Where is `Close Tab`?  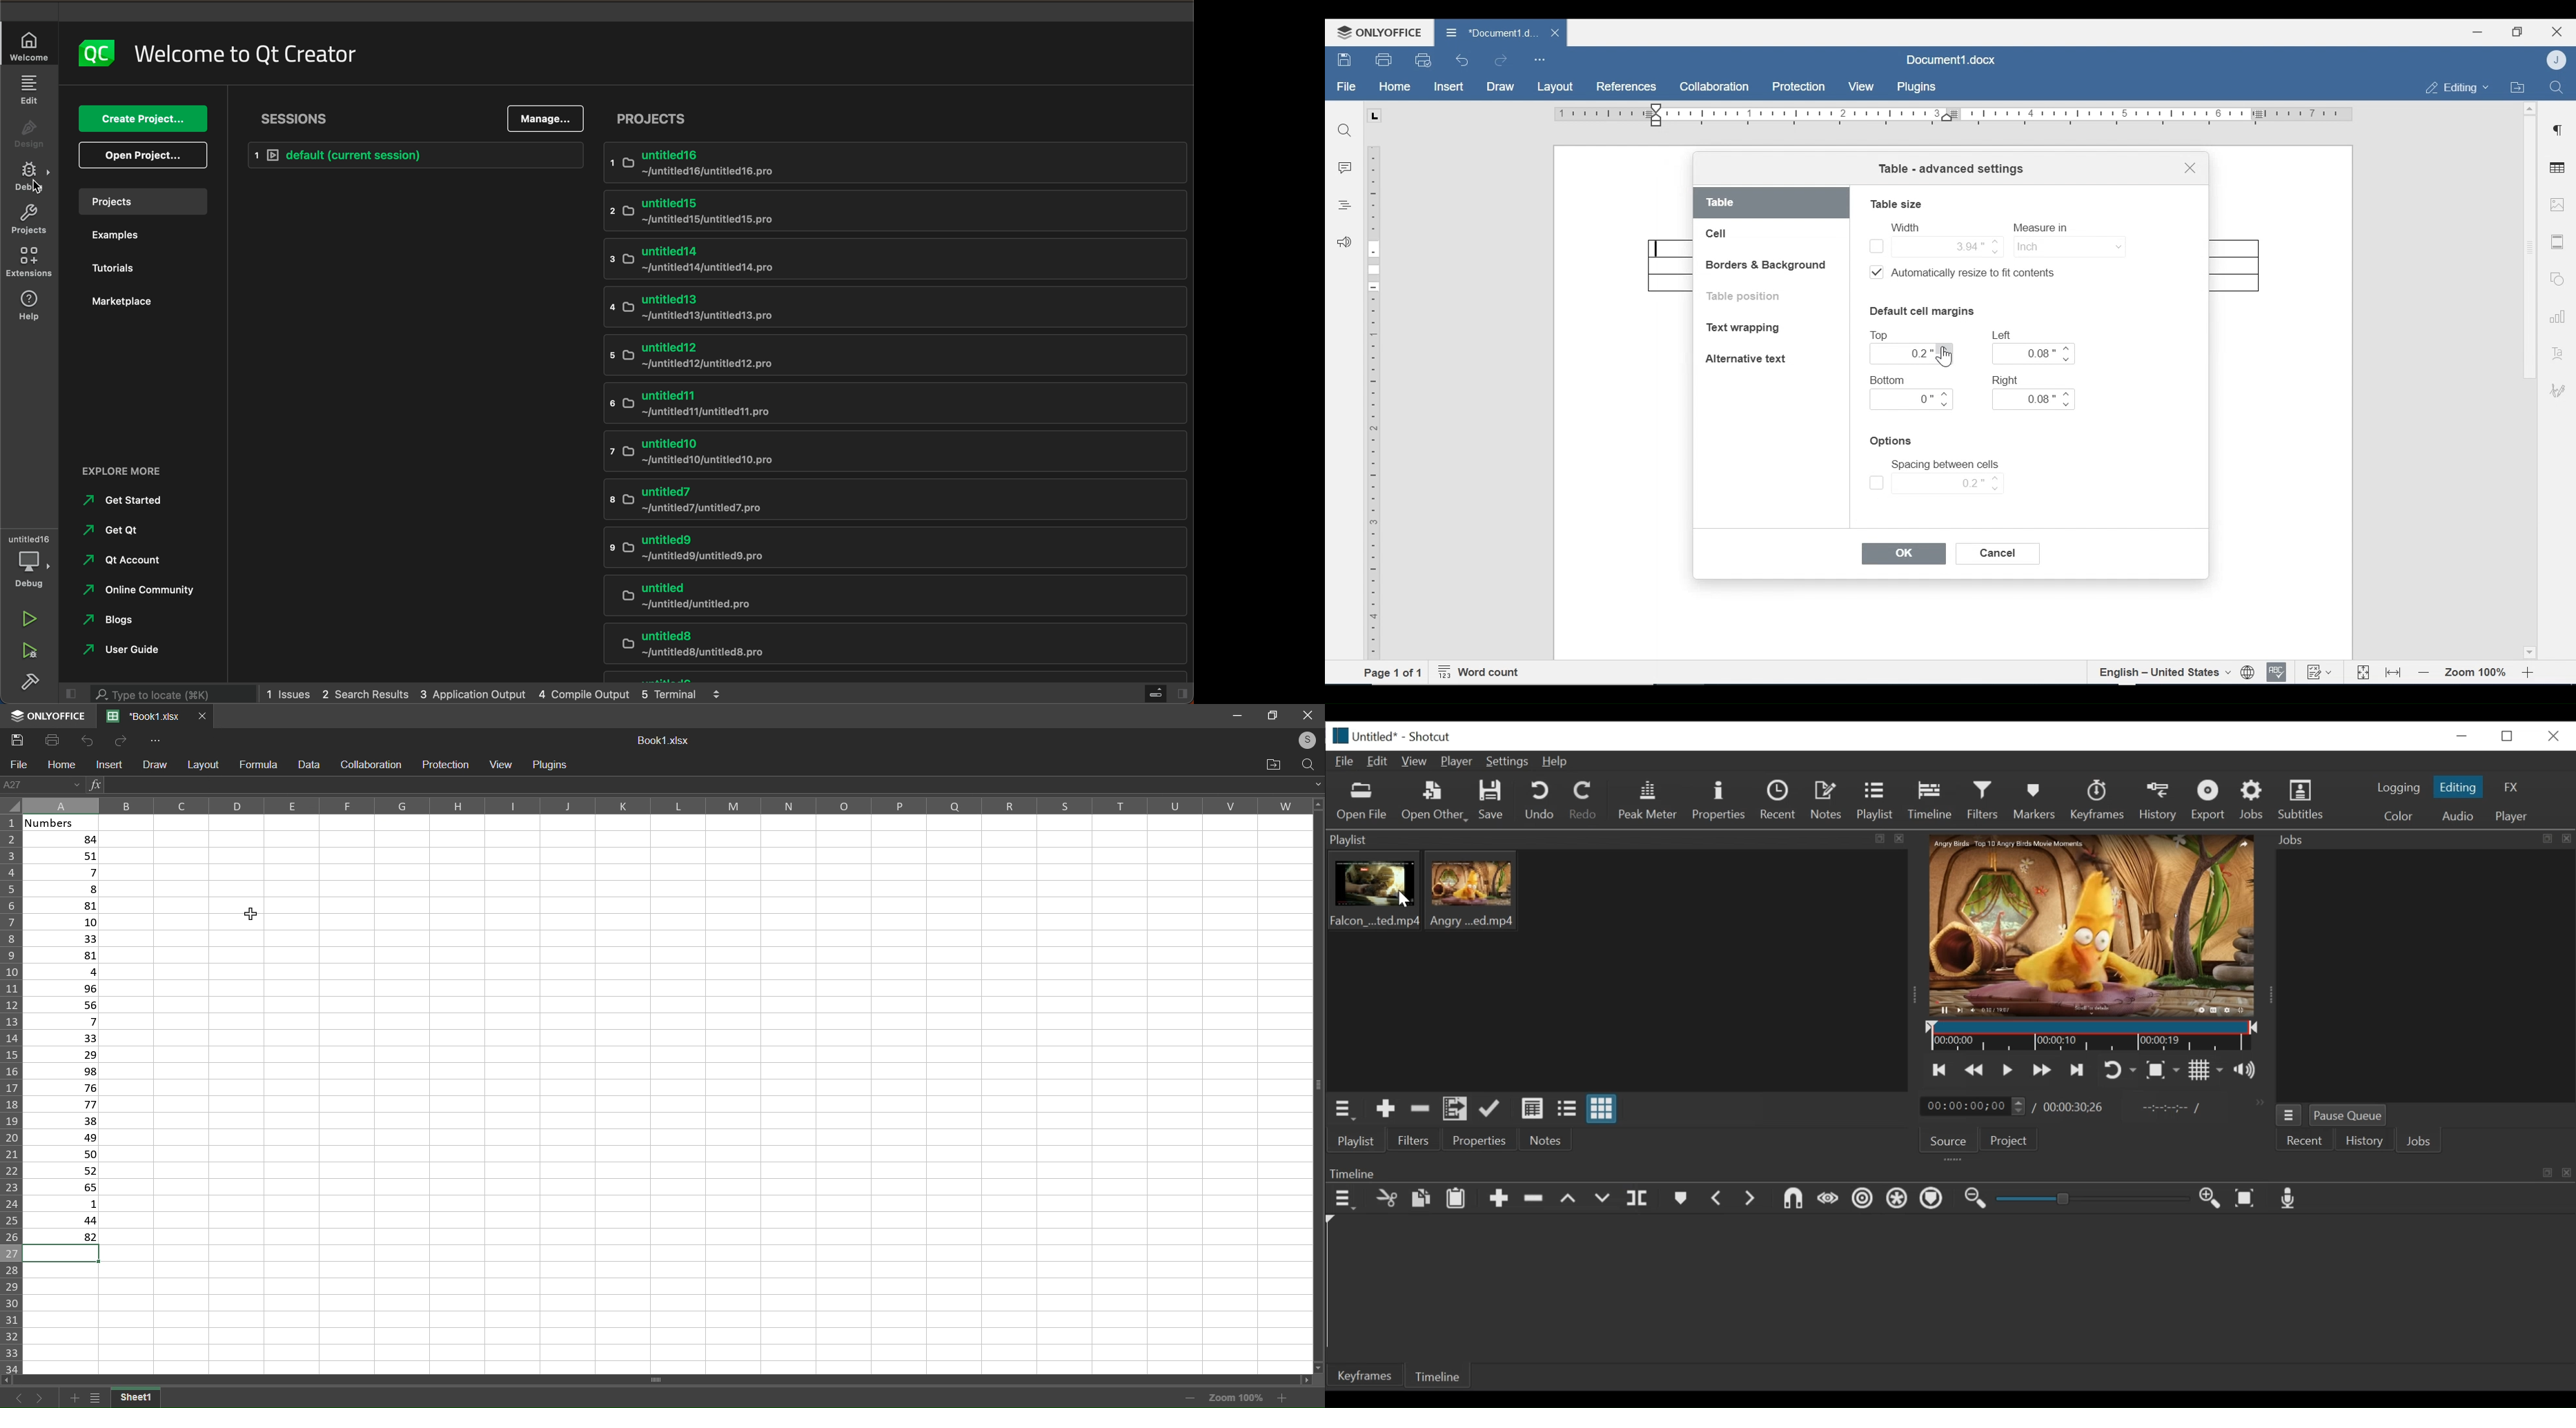 Close Tab is located at coordinates (204, 716).